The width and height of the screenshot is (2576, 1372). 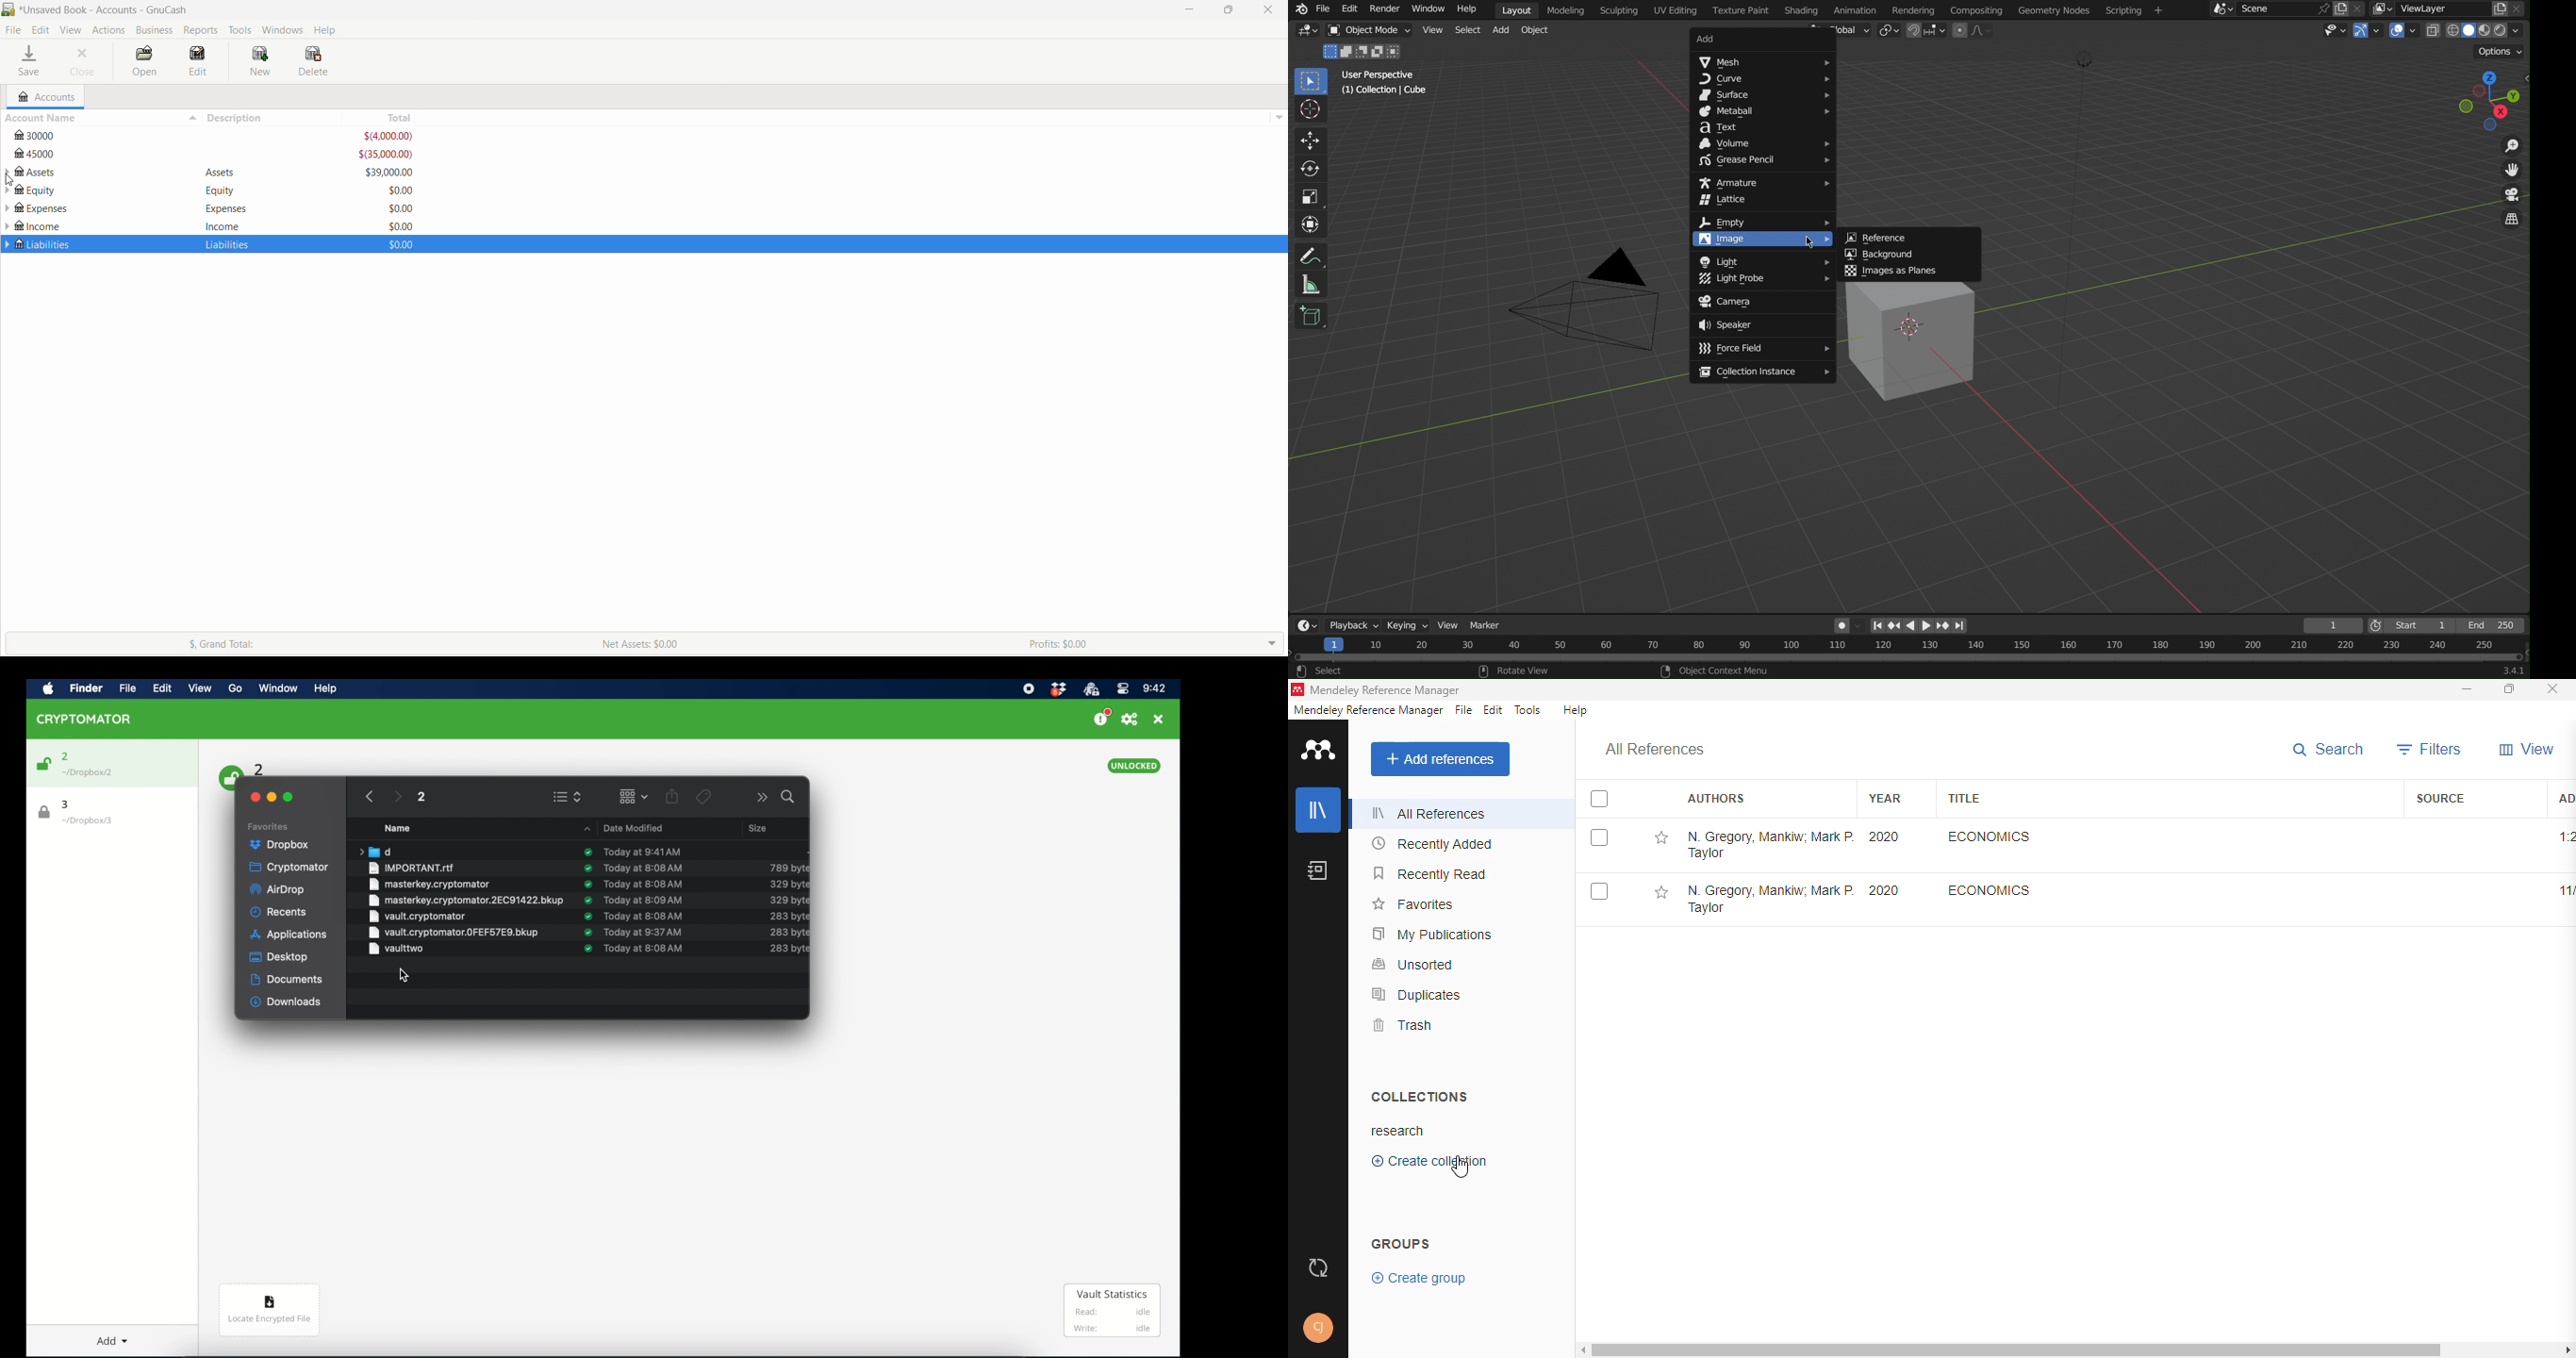 I want to click on Texture Paint, so click(x=1740, y=10).